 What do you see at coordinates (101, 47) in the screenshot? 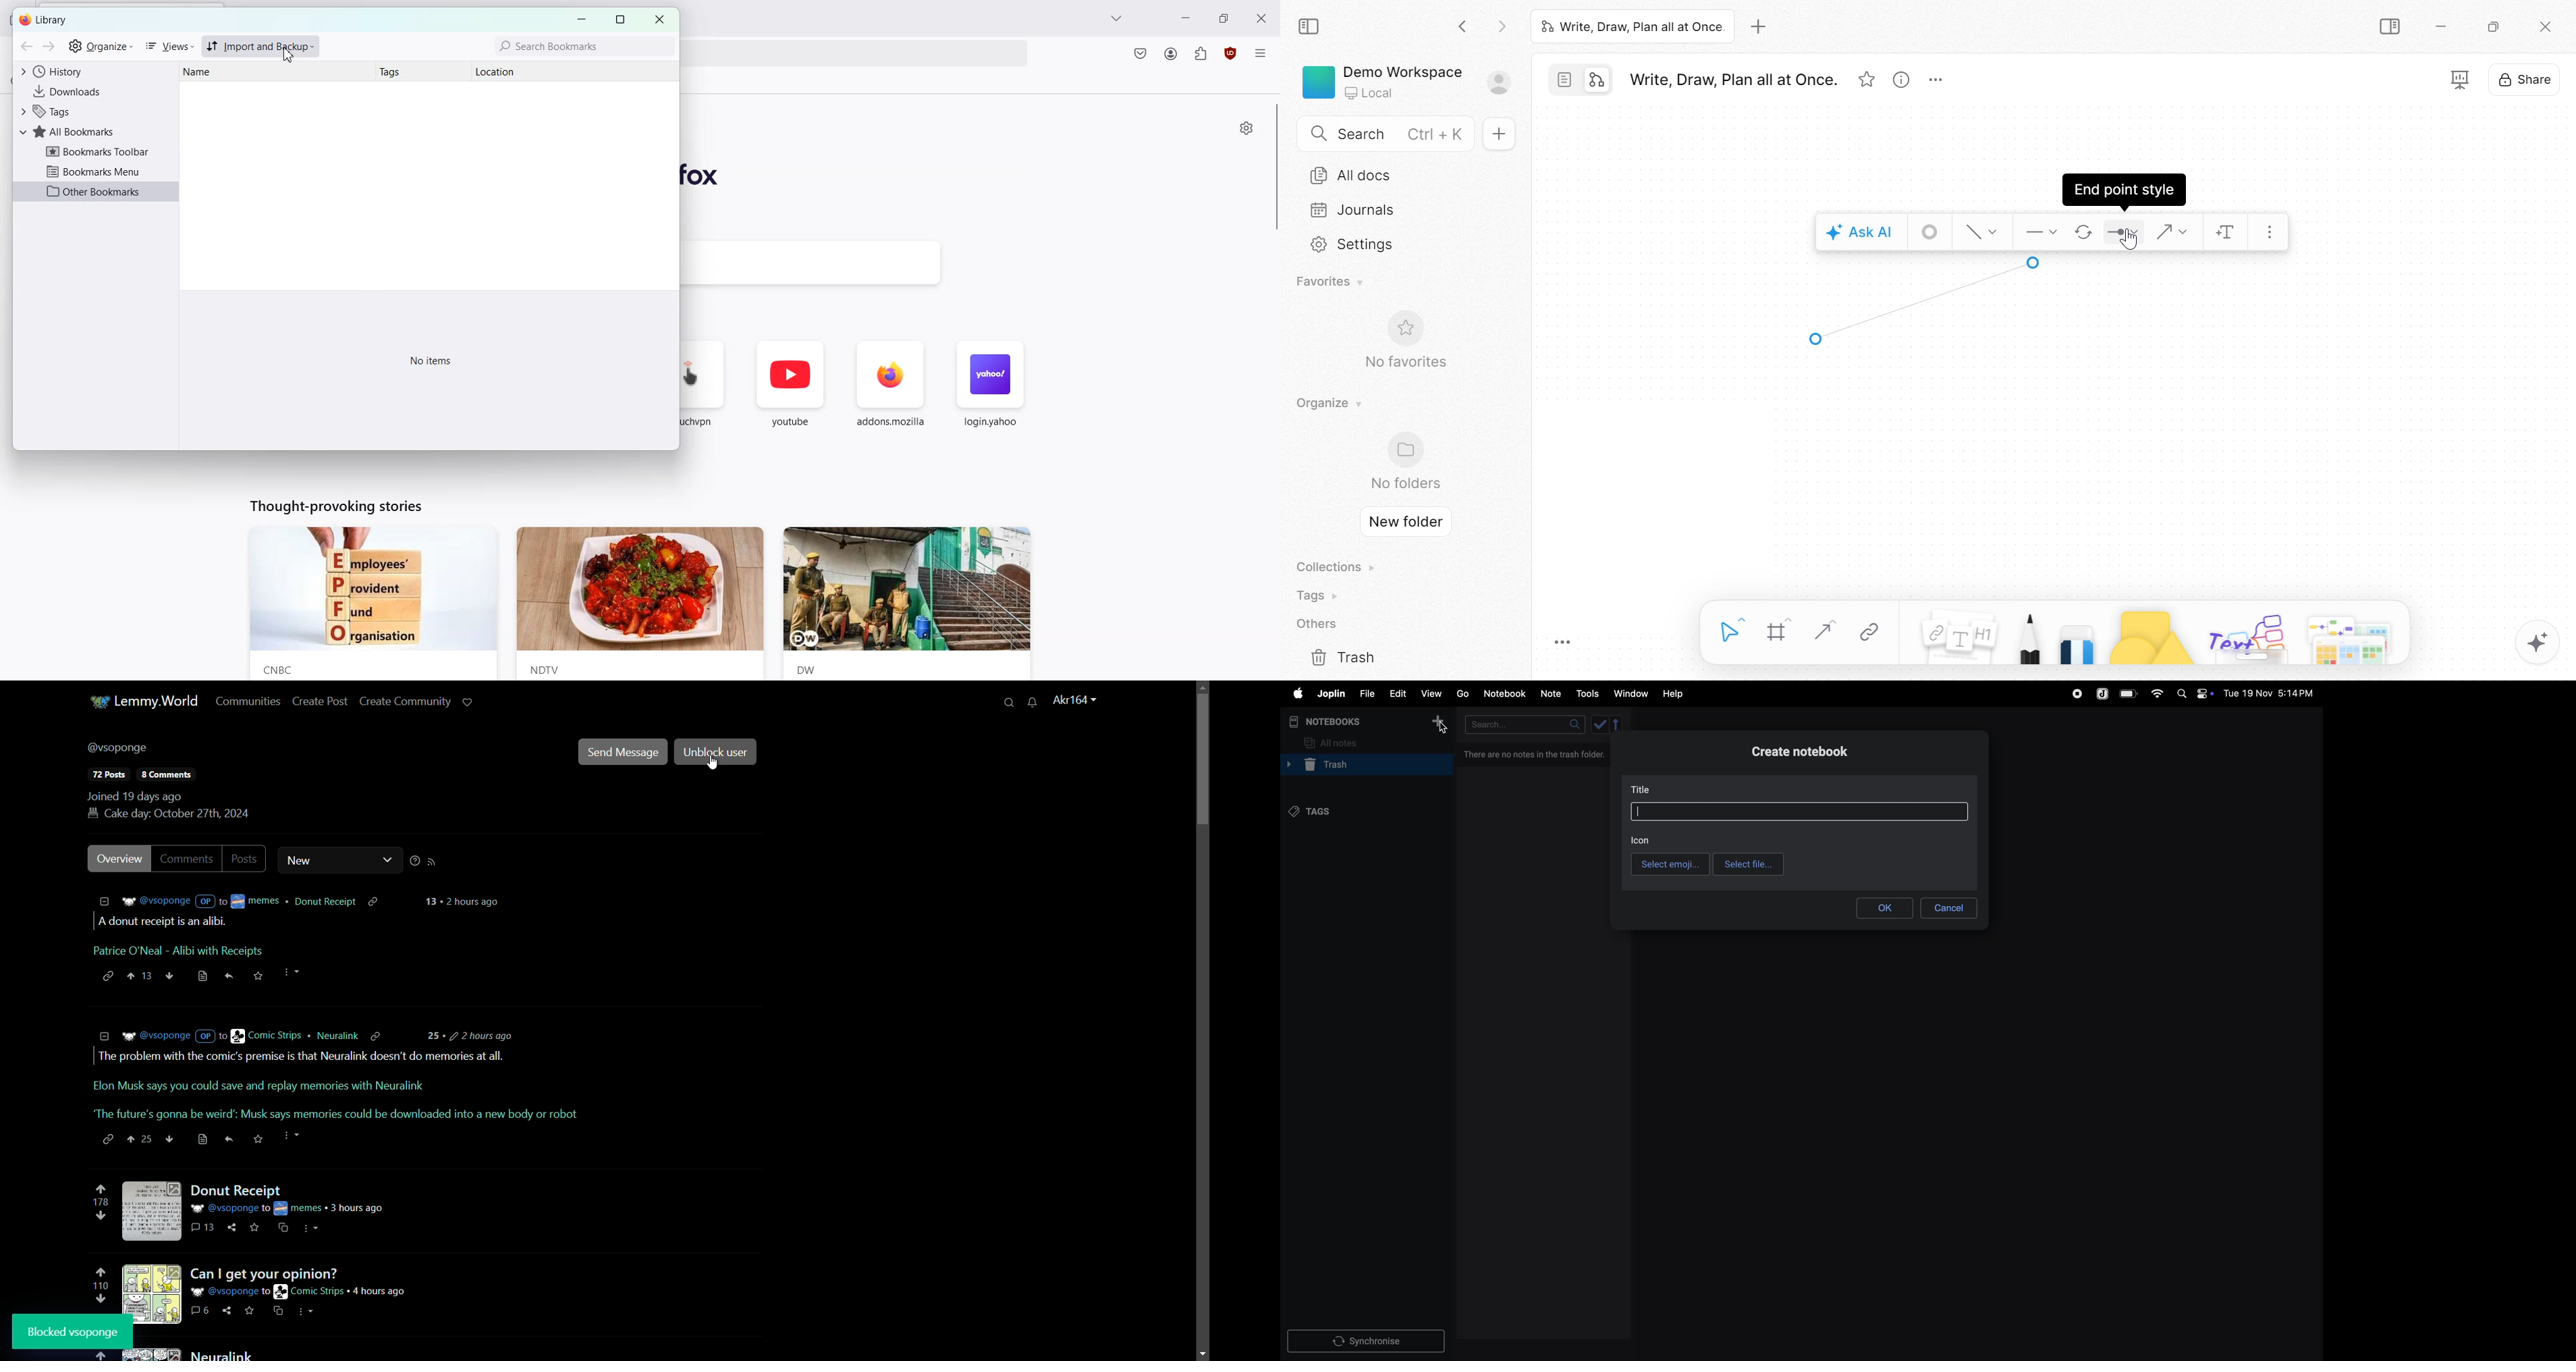
I see `Organize` at bounding box center [101, 47].